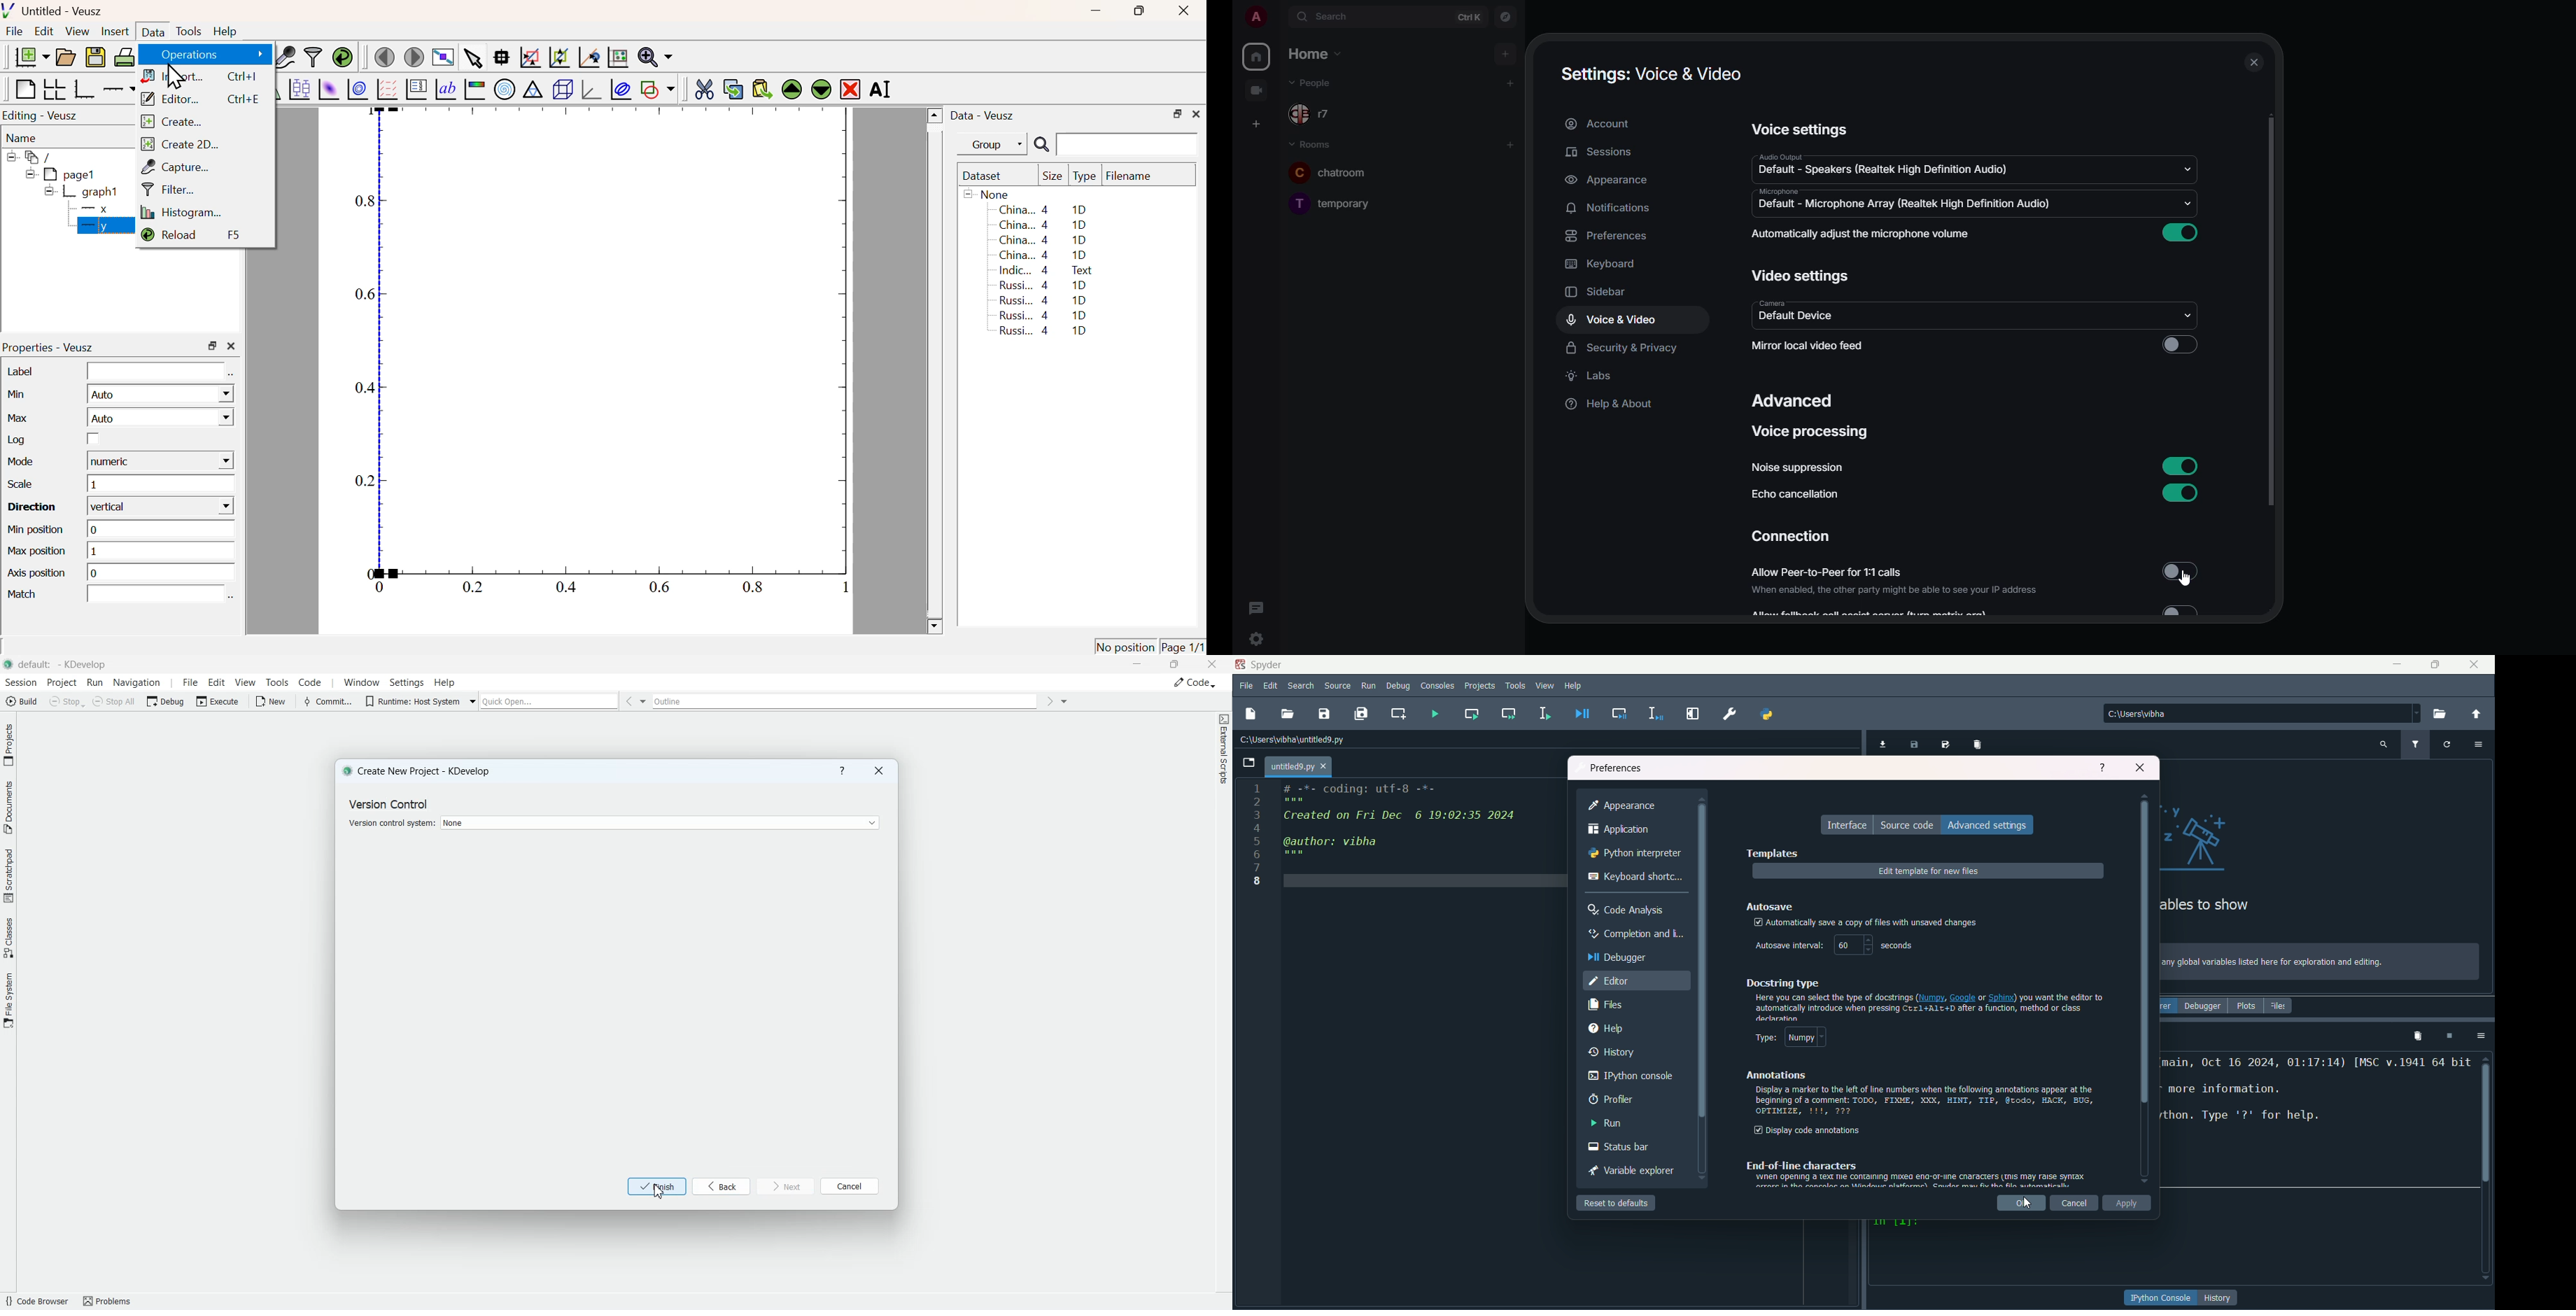  What do you see at coordinates (2481, 743) in the screenshot?
I see `options` at bounding box center [2481, 743].